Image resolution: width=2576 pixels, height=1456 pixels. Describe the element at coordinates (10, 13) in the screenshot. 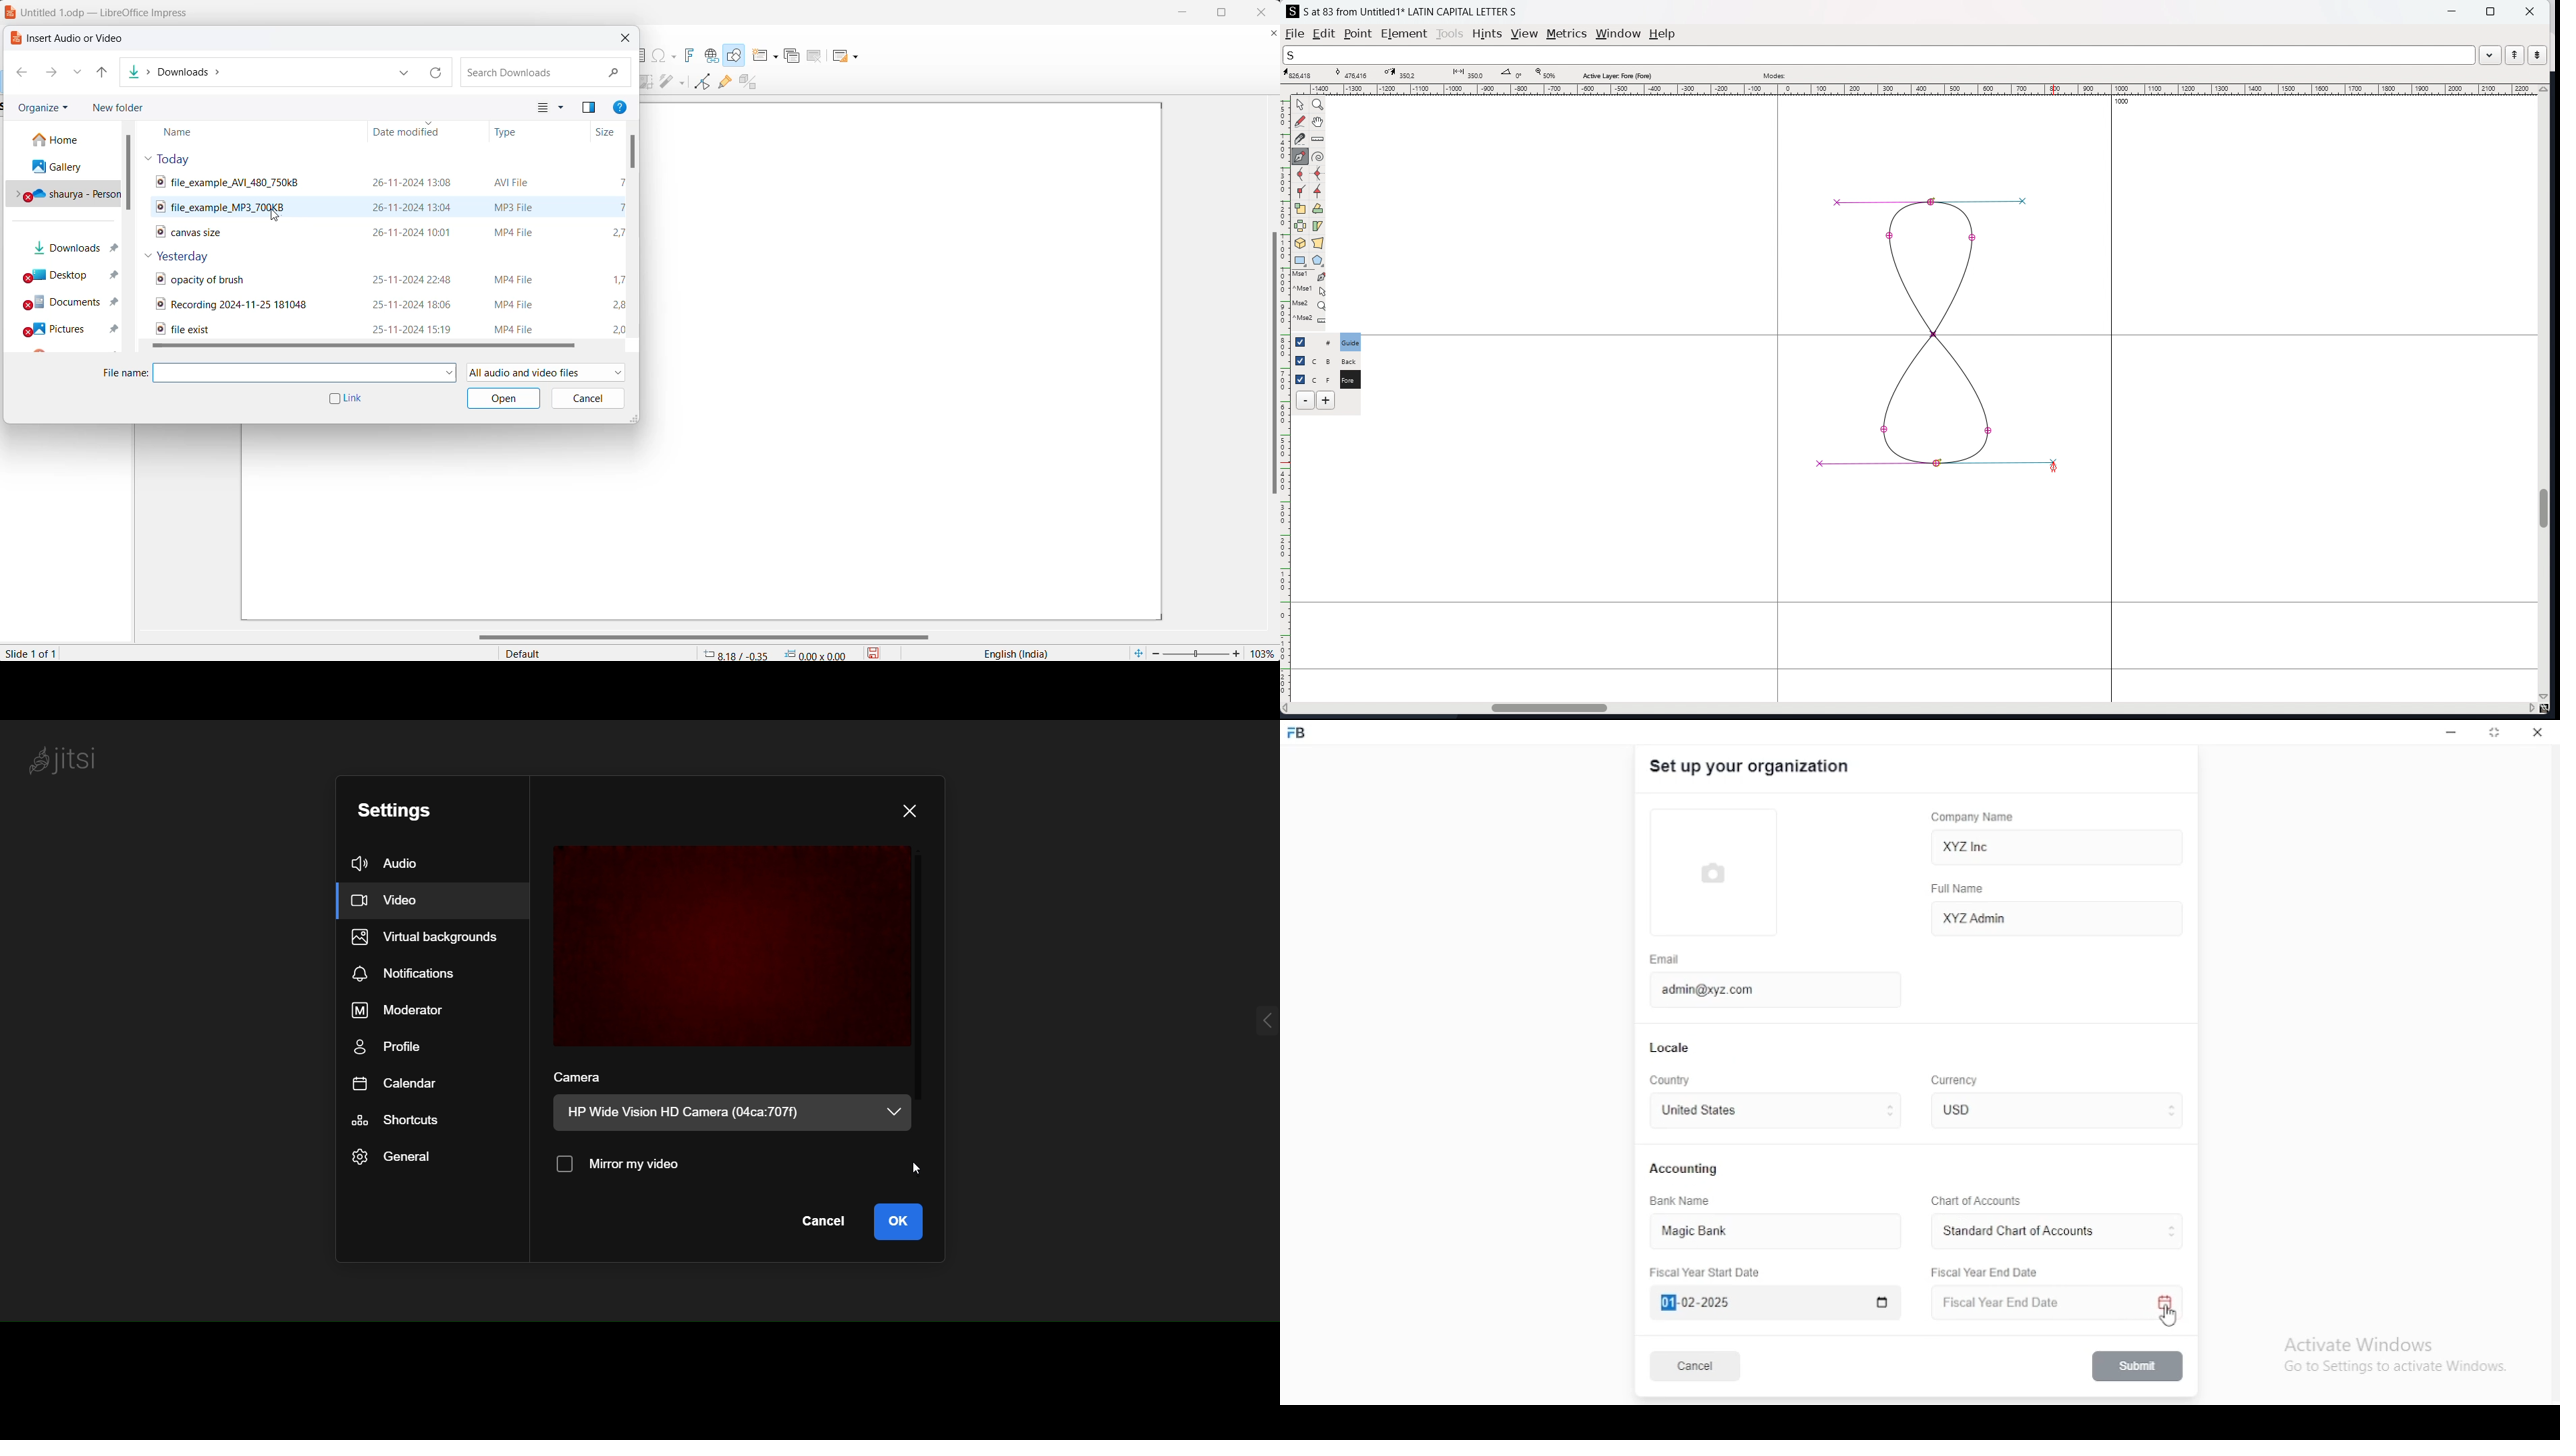

I see `logo` at that location.